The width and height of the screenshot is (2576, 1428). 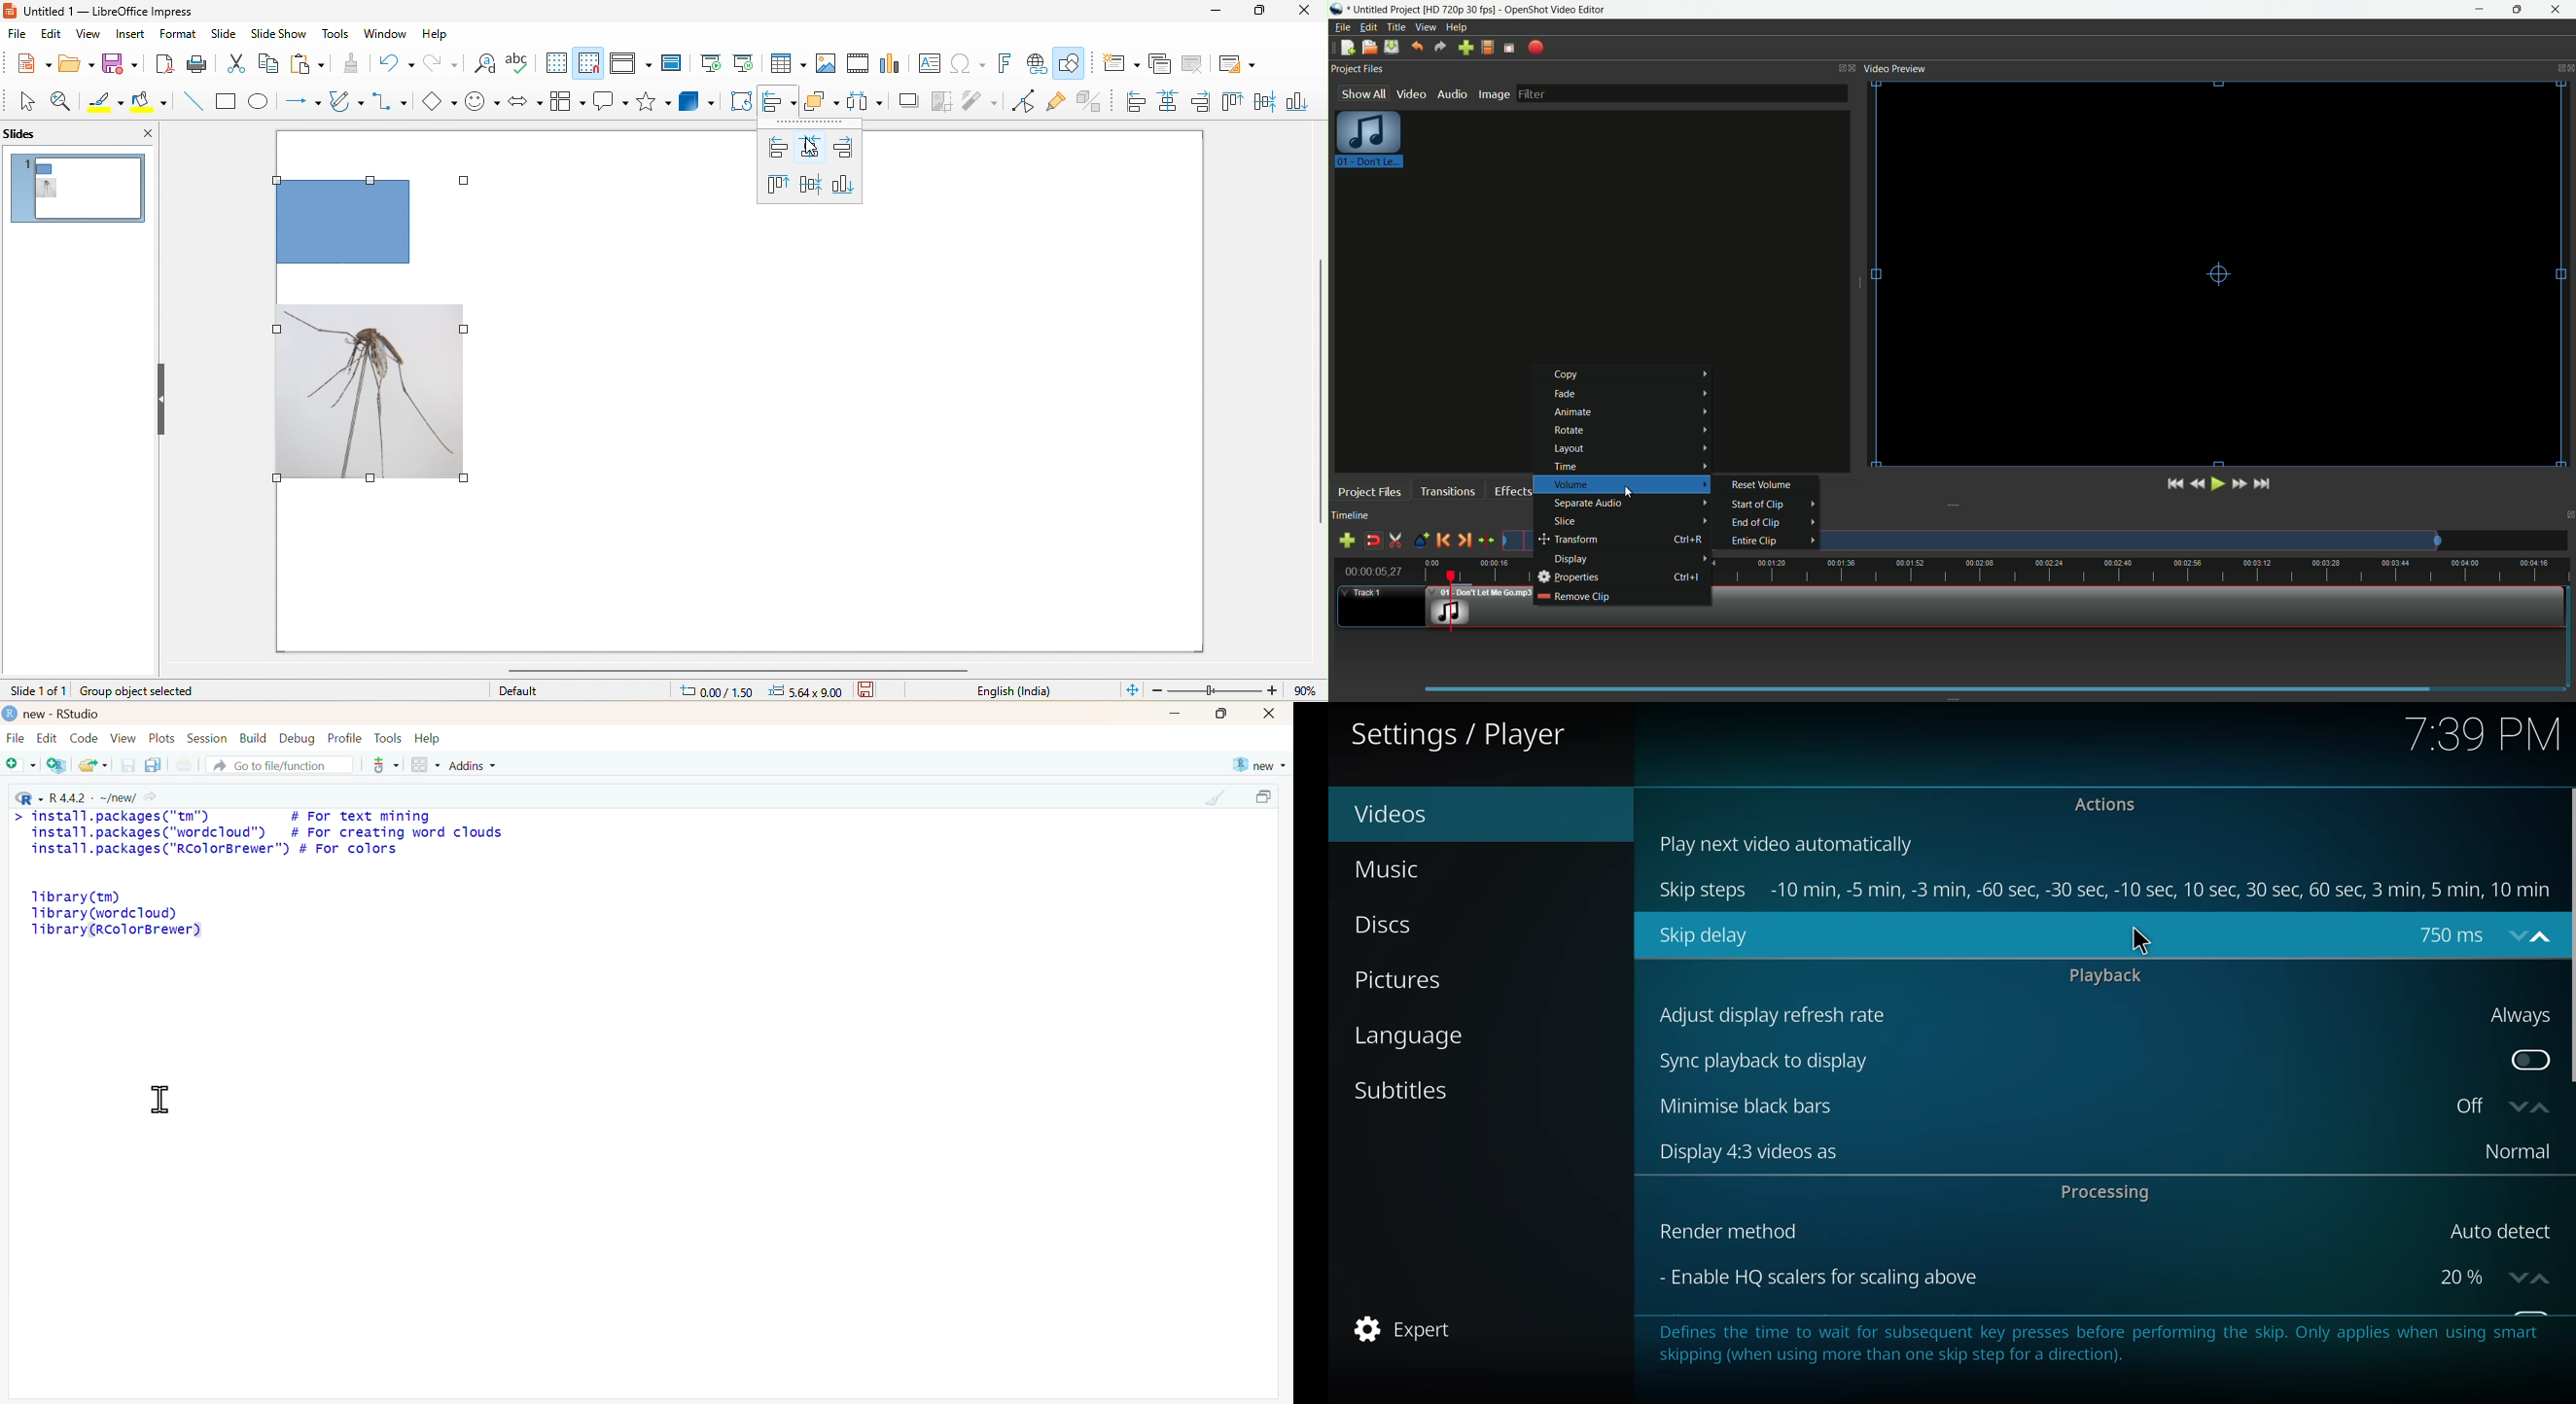 I want to click on always configured, so click(x=2516, y=1015).